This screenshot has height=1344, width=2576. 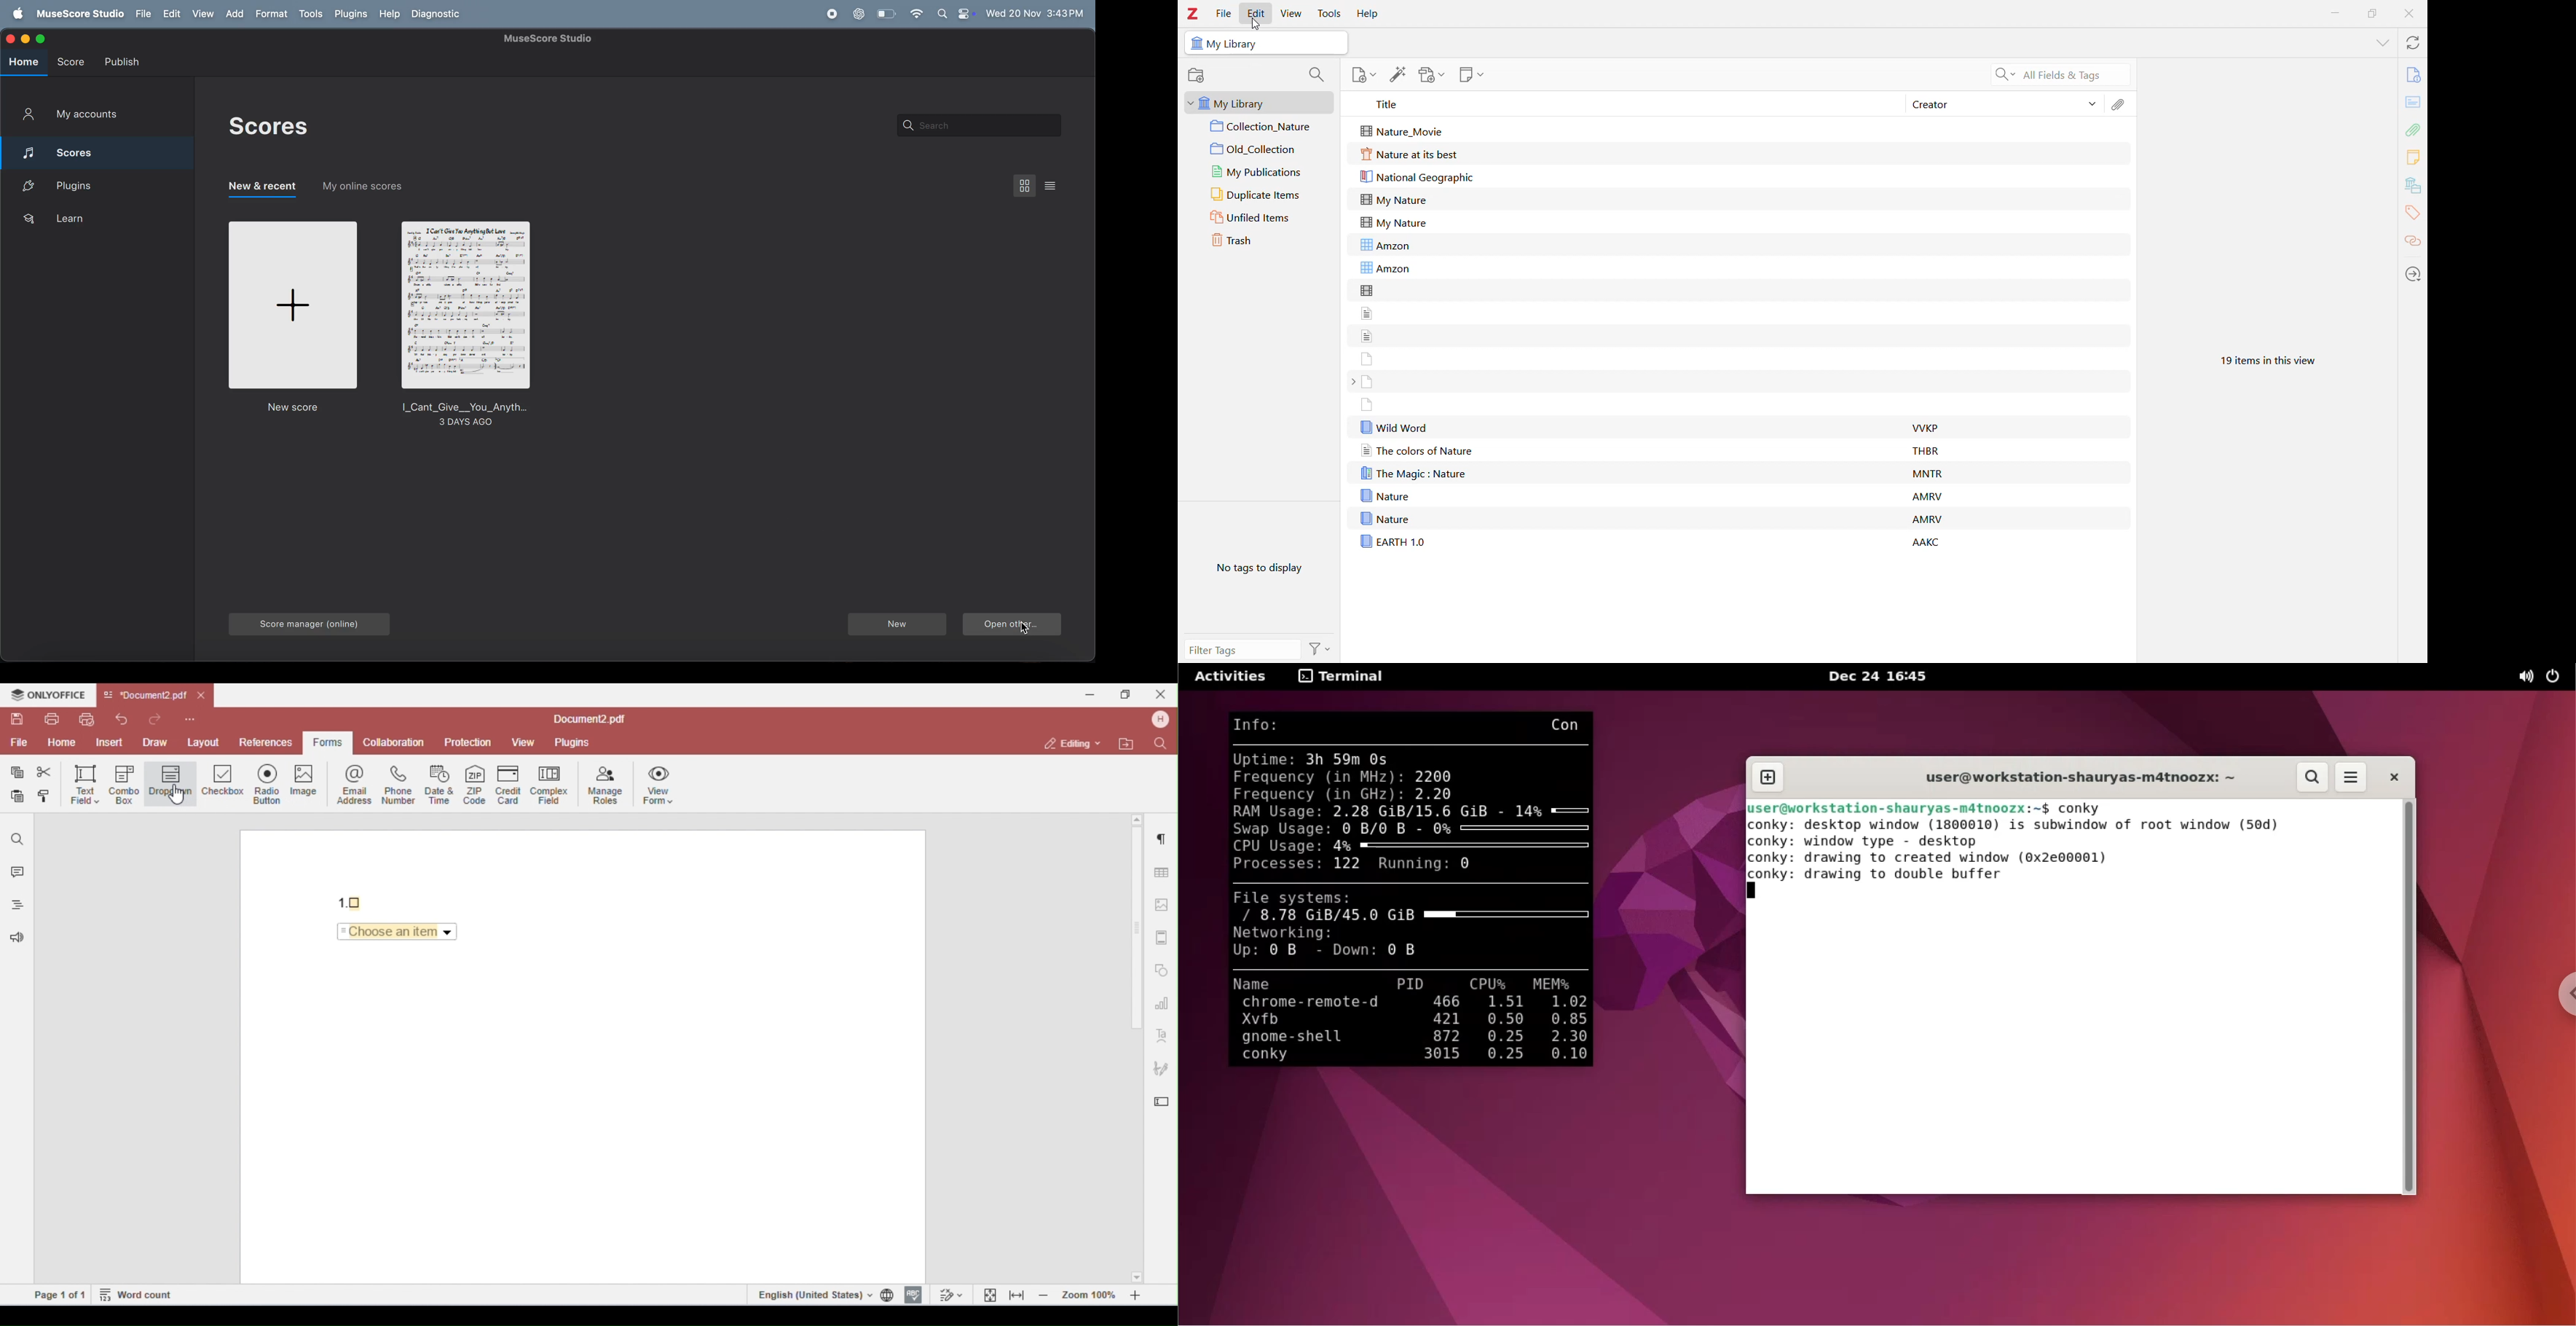 I want to click on Filter Tags, so click(x=1243, y=650).